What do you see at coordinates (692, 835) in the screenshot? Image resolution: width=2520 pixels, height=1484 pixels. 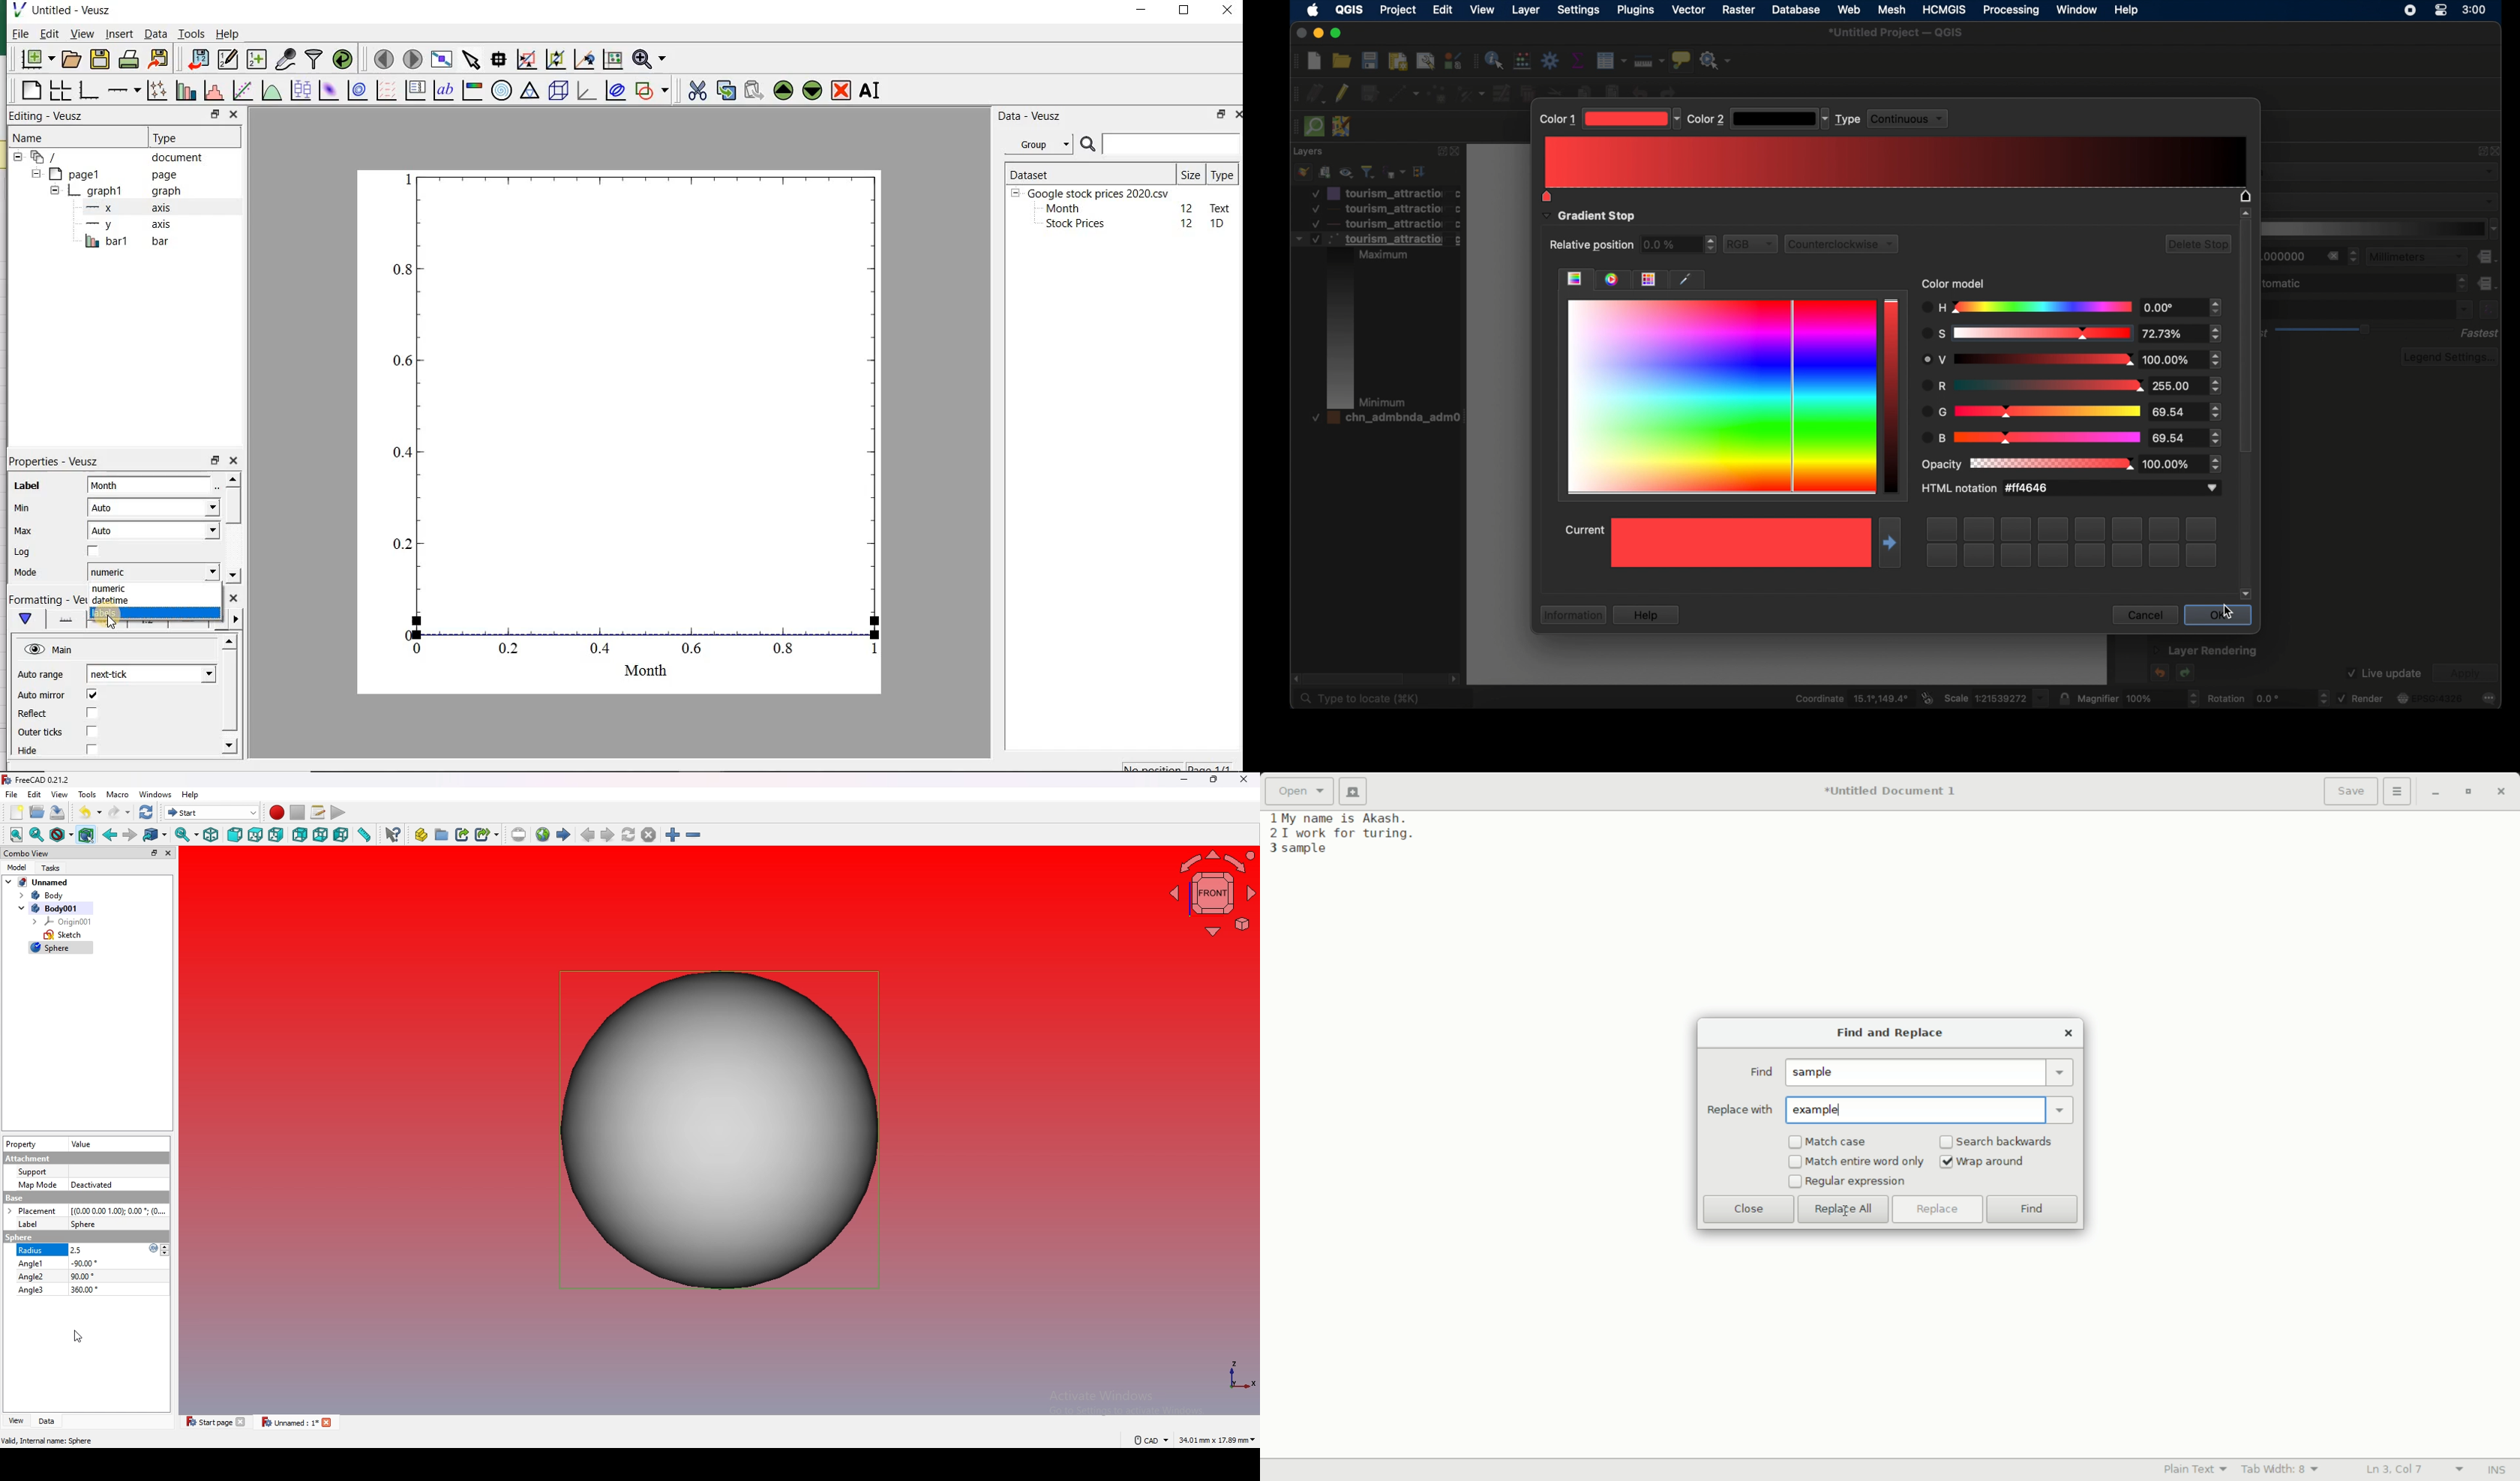 I see `zoom out` at bounding box center [692, 835].